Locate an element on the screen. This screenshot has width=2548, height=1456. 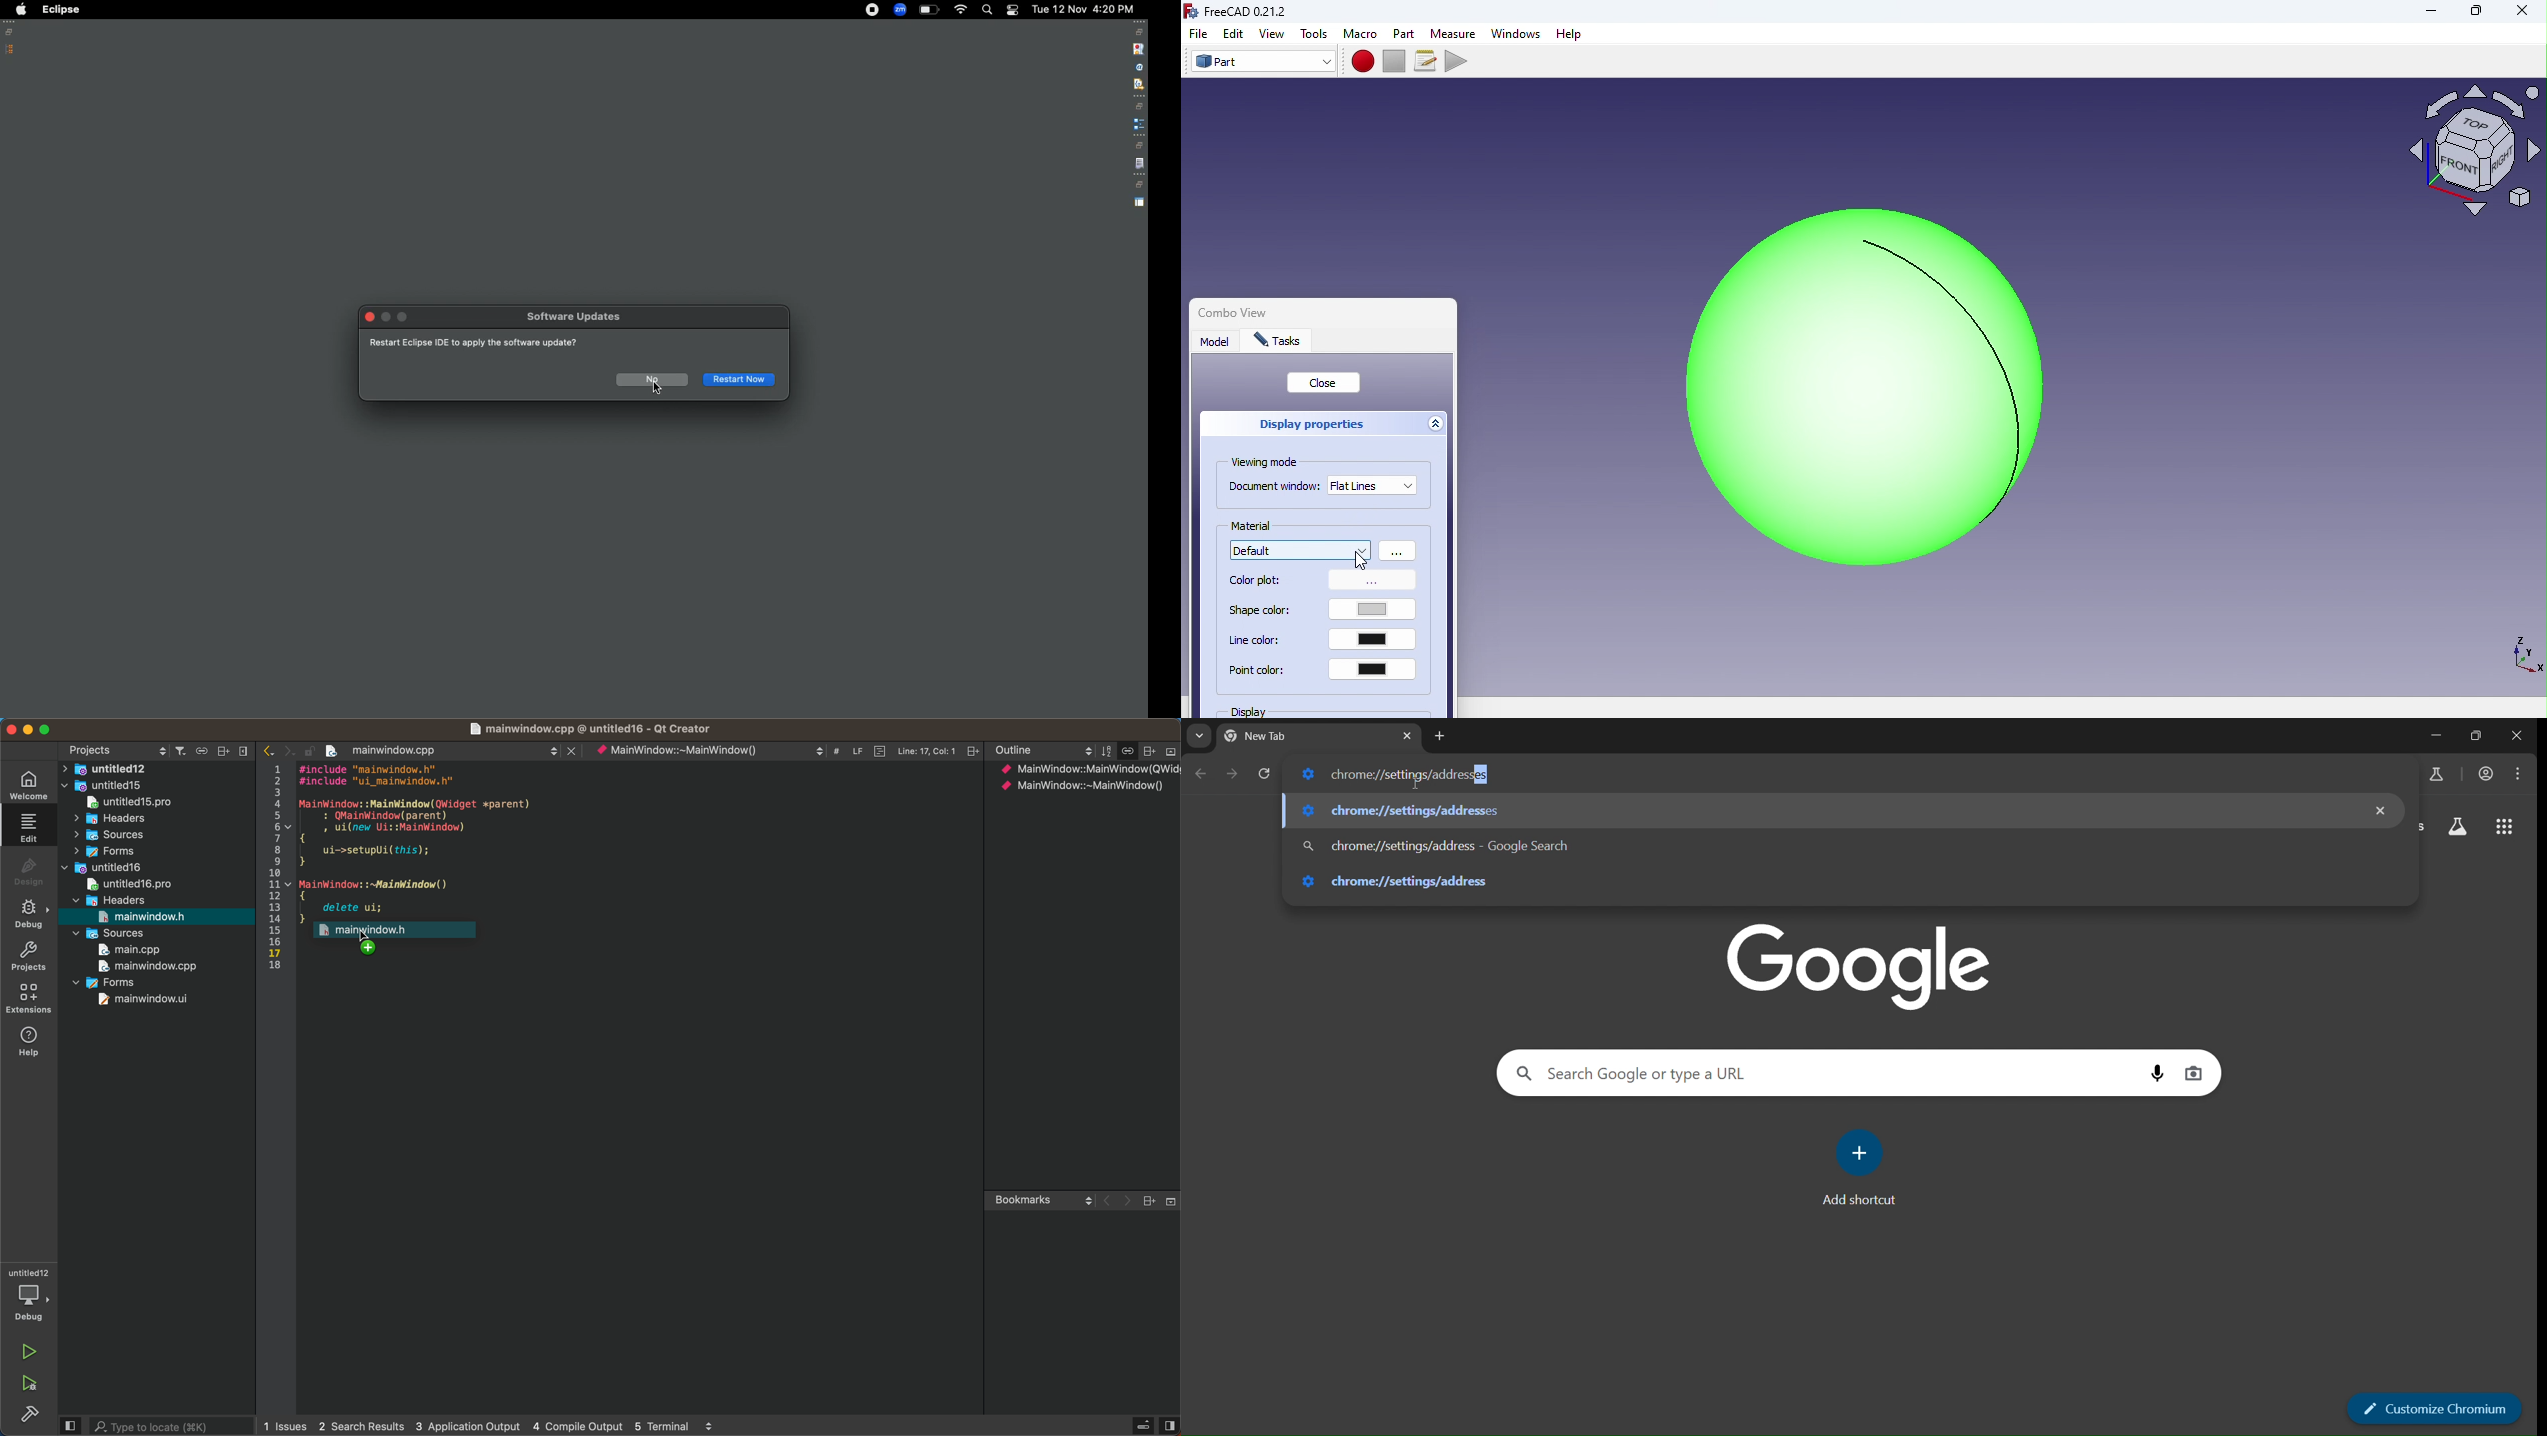
Material is located at coordinates (1254, 526).